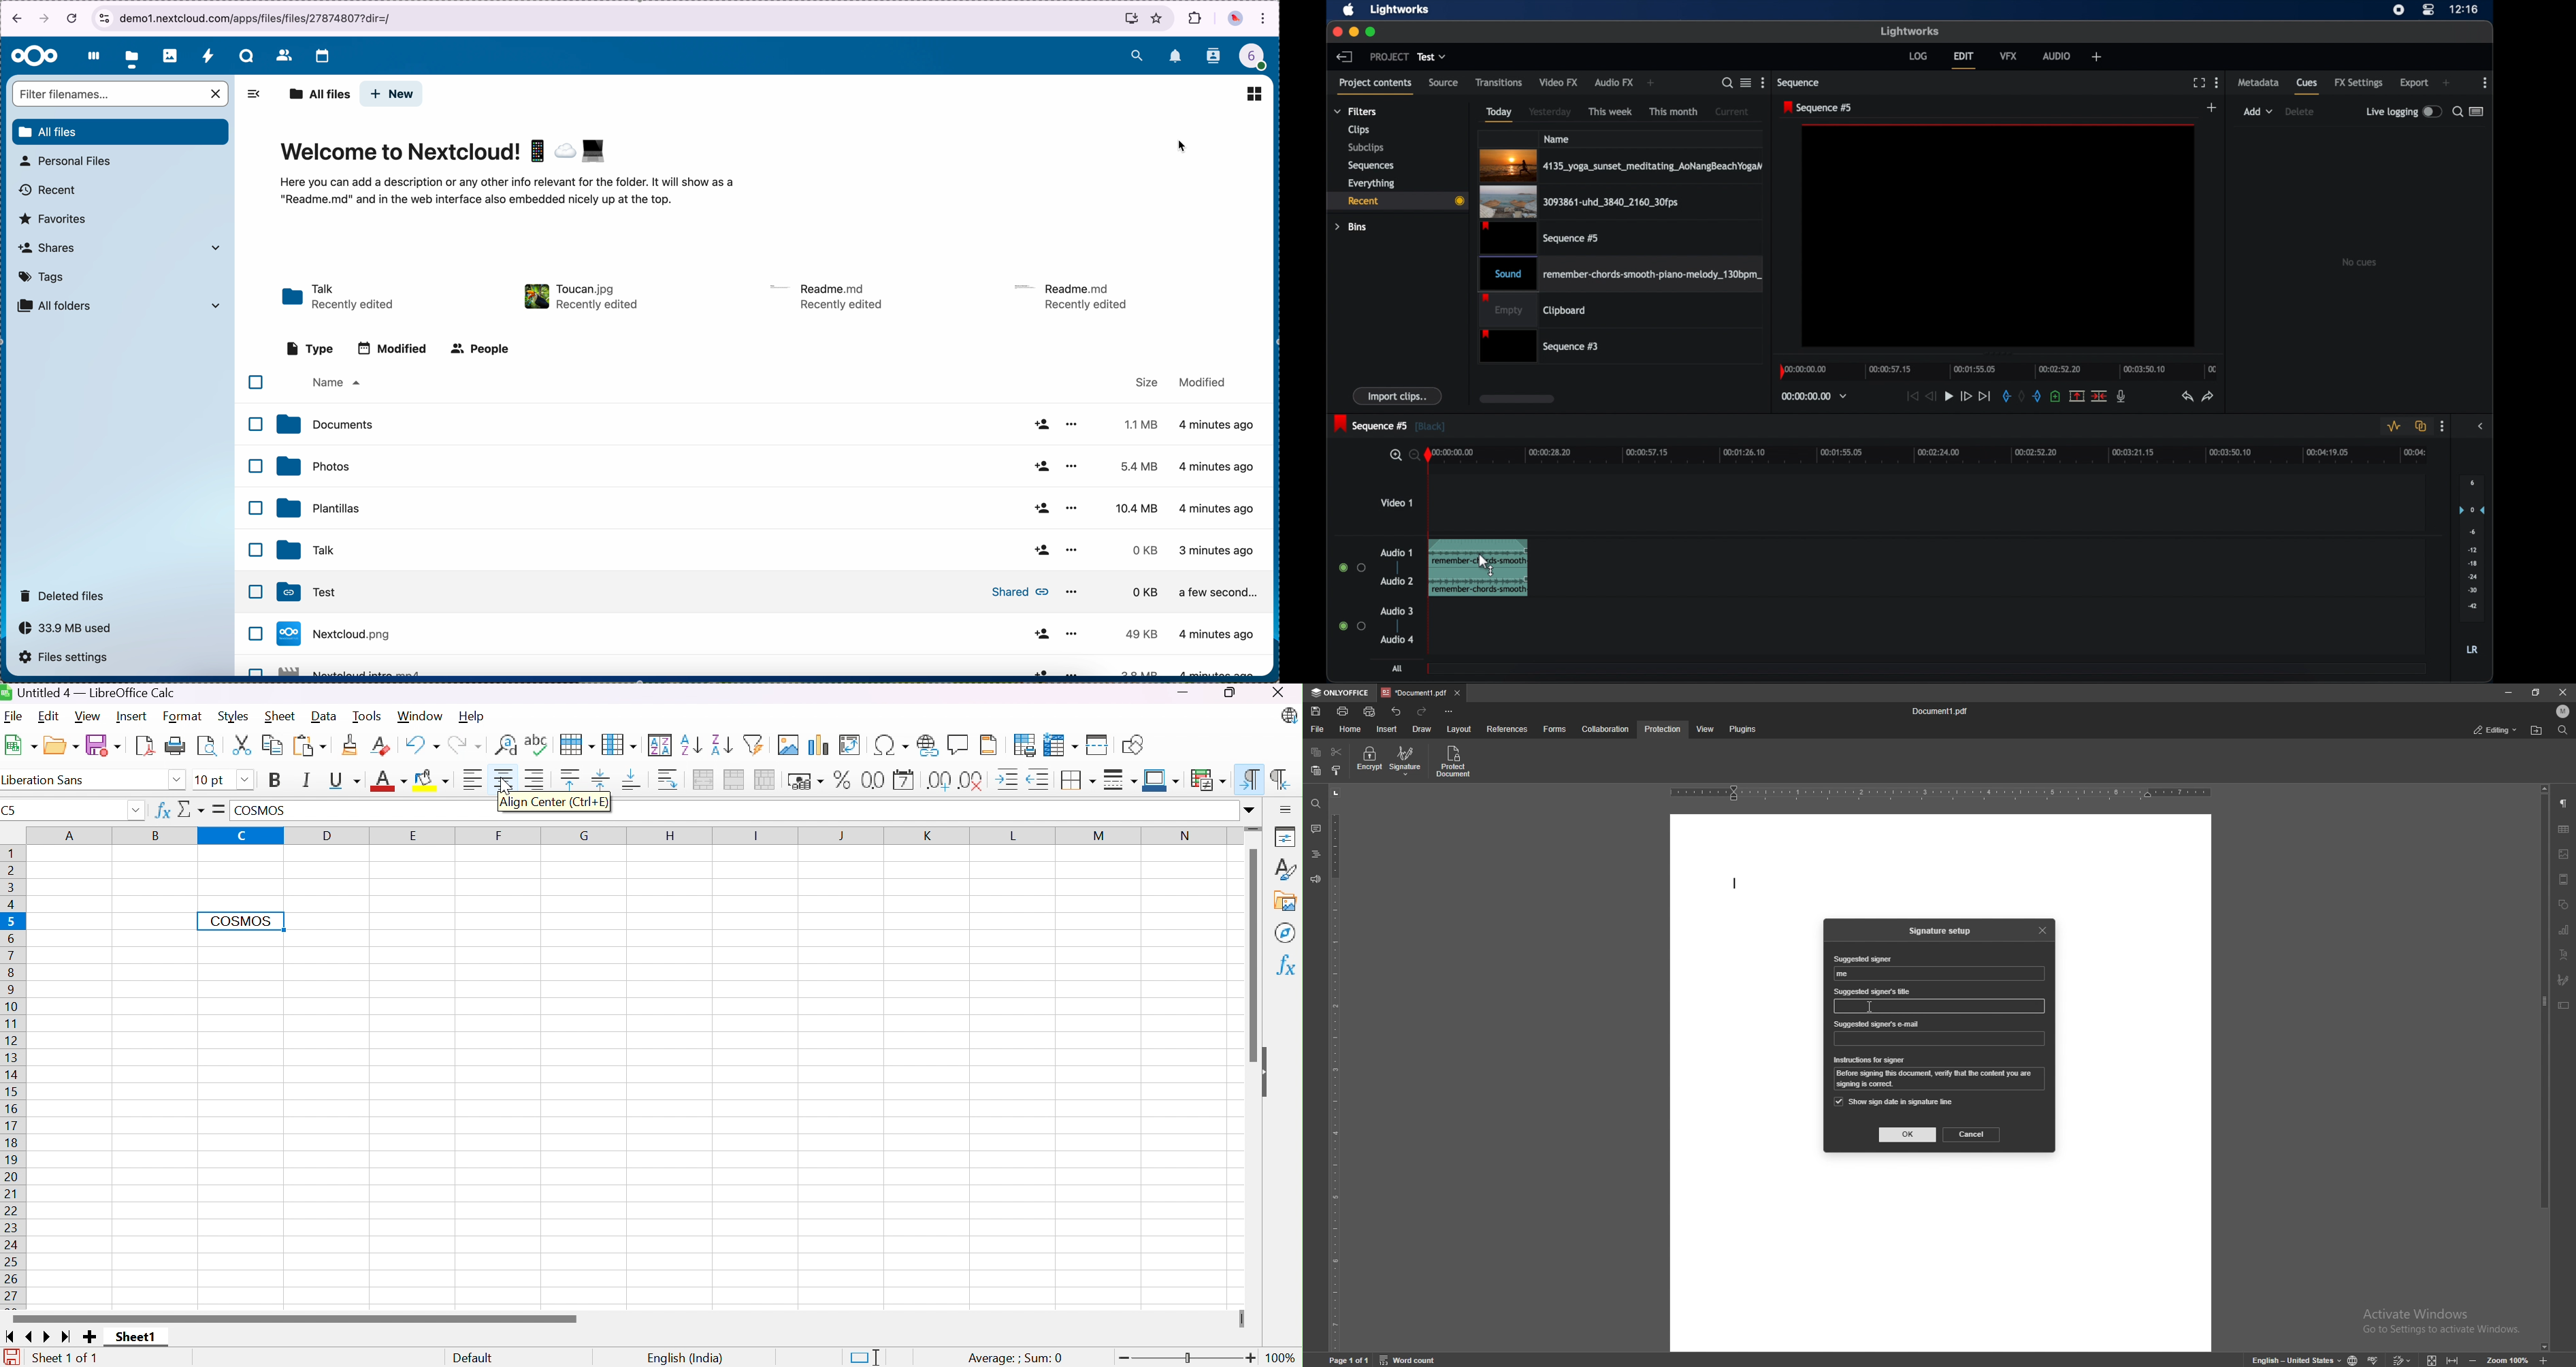 The width and height of the screenshot is (2576, 1372). What do you see at coordinates (322, 57) in the screenshot?
I see `calendar` at bounding box center [322, 57].